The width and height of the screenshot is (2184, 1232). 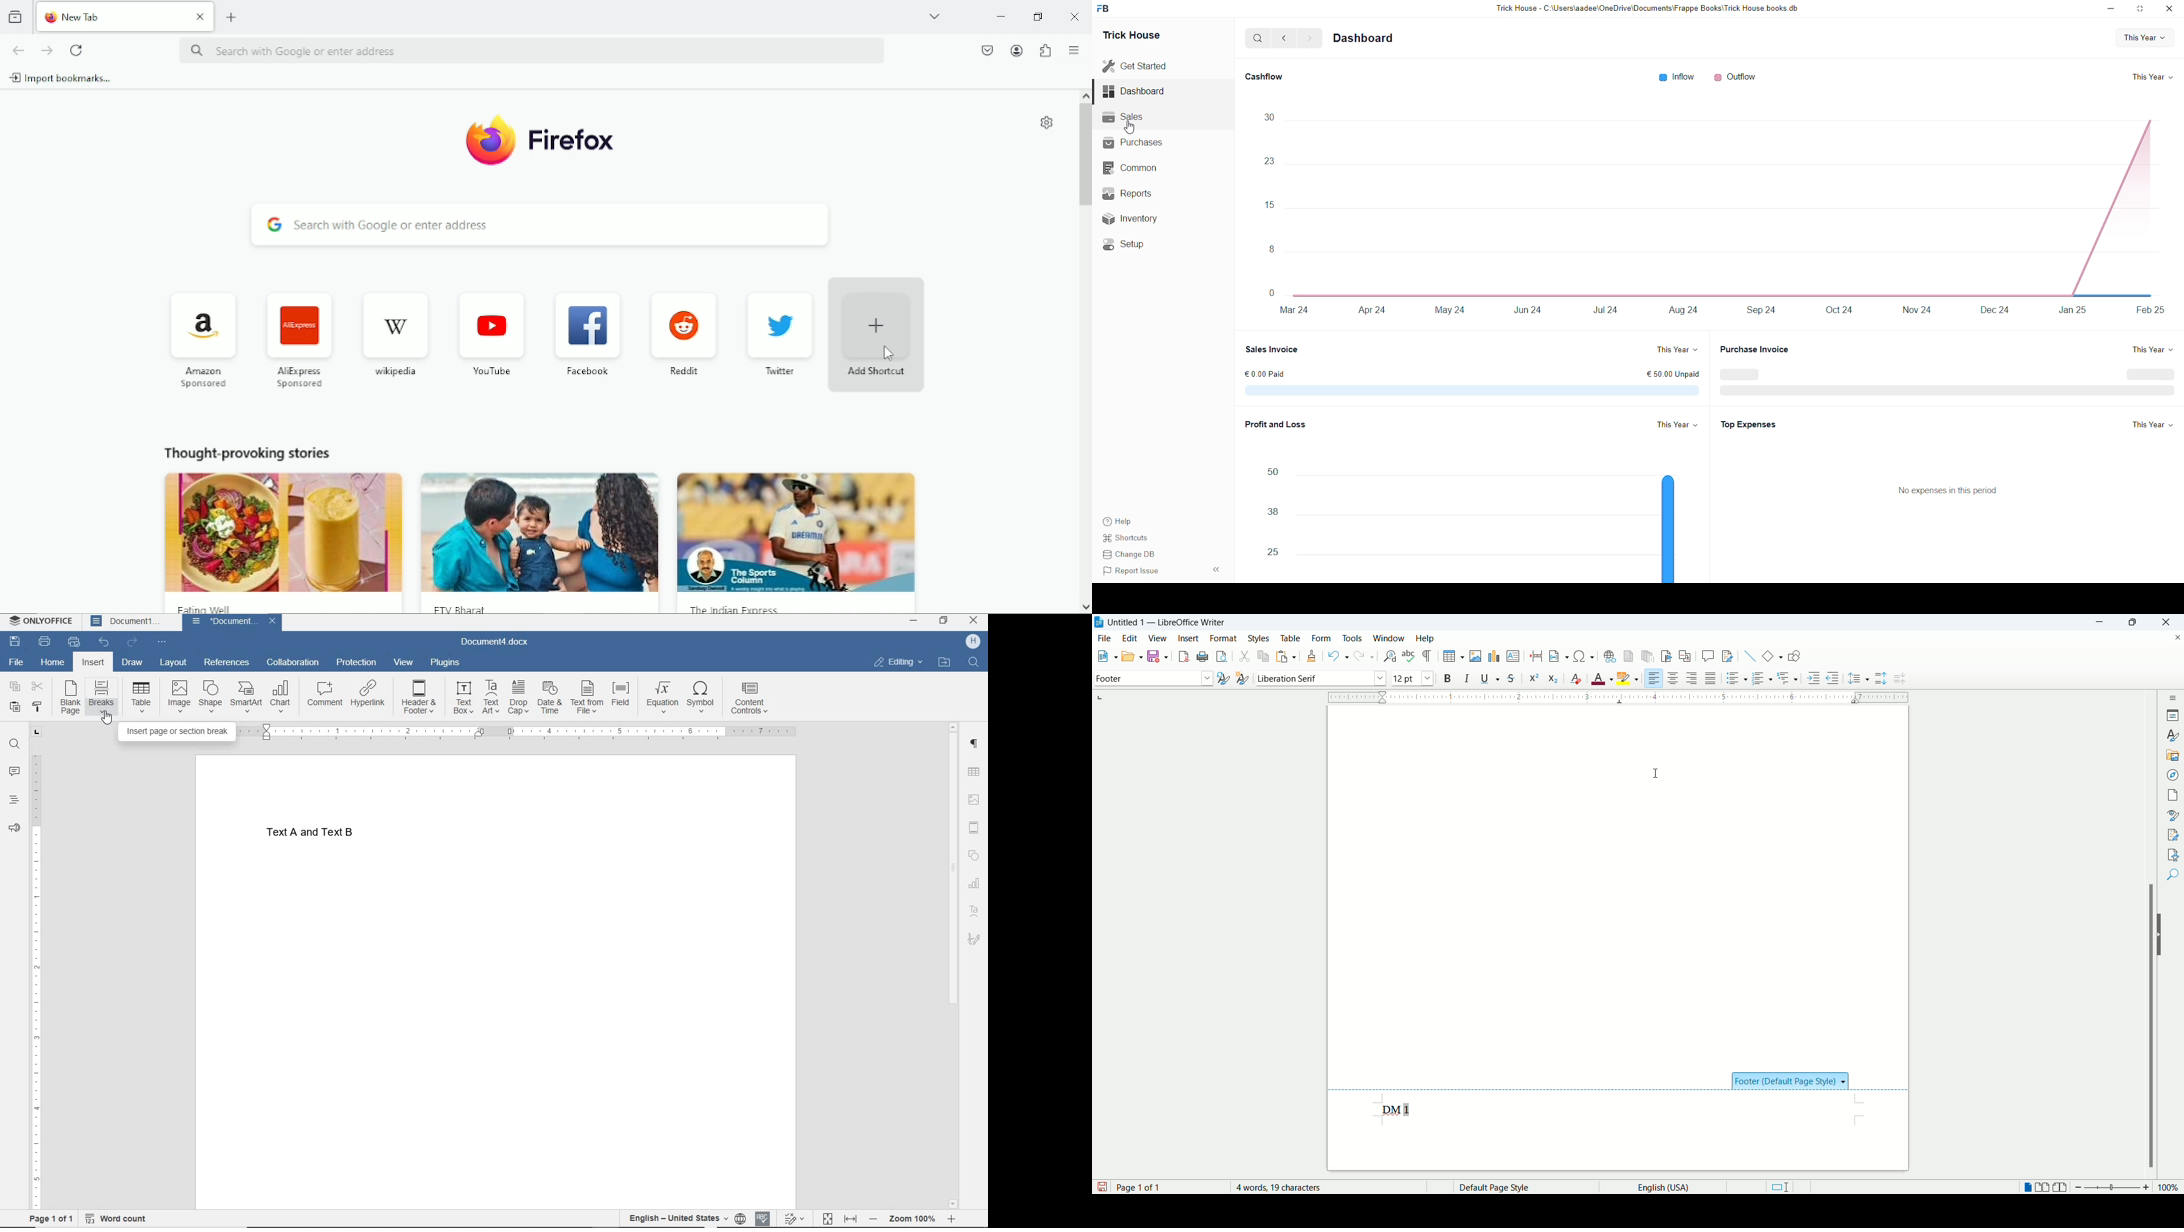 What do you see at coordinates (281, 696) in the screenshot?
I see `CHART` at bounding box center [281, 696].